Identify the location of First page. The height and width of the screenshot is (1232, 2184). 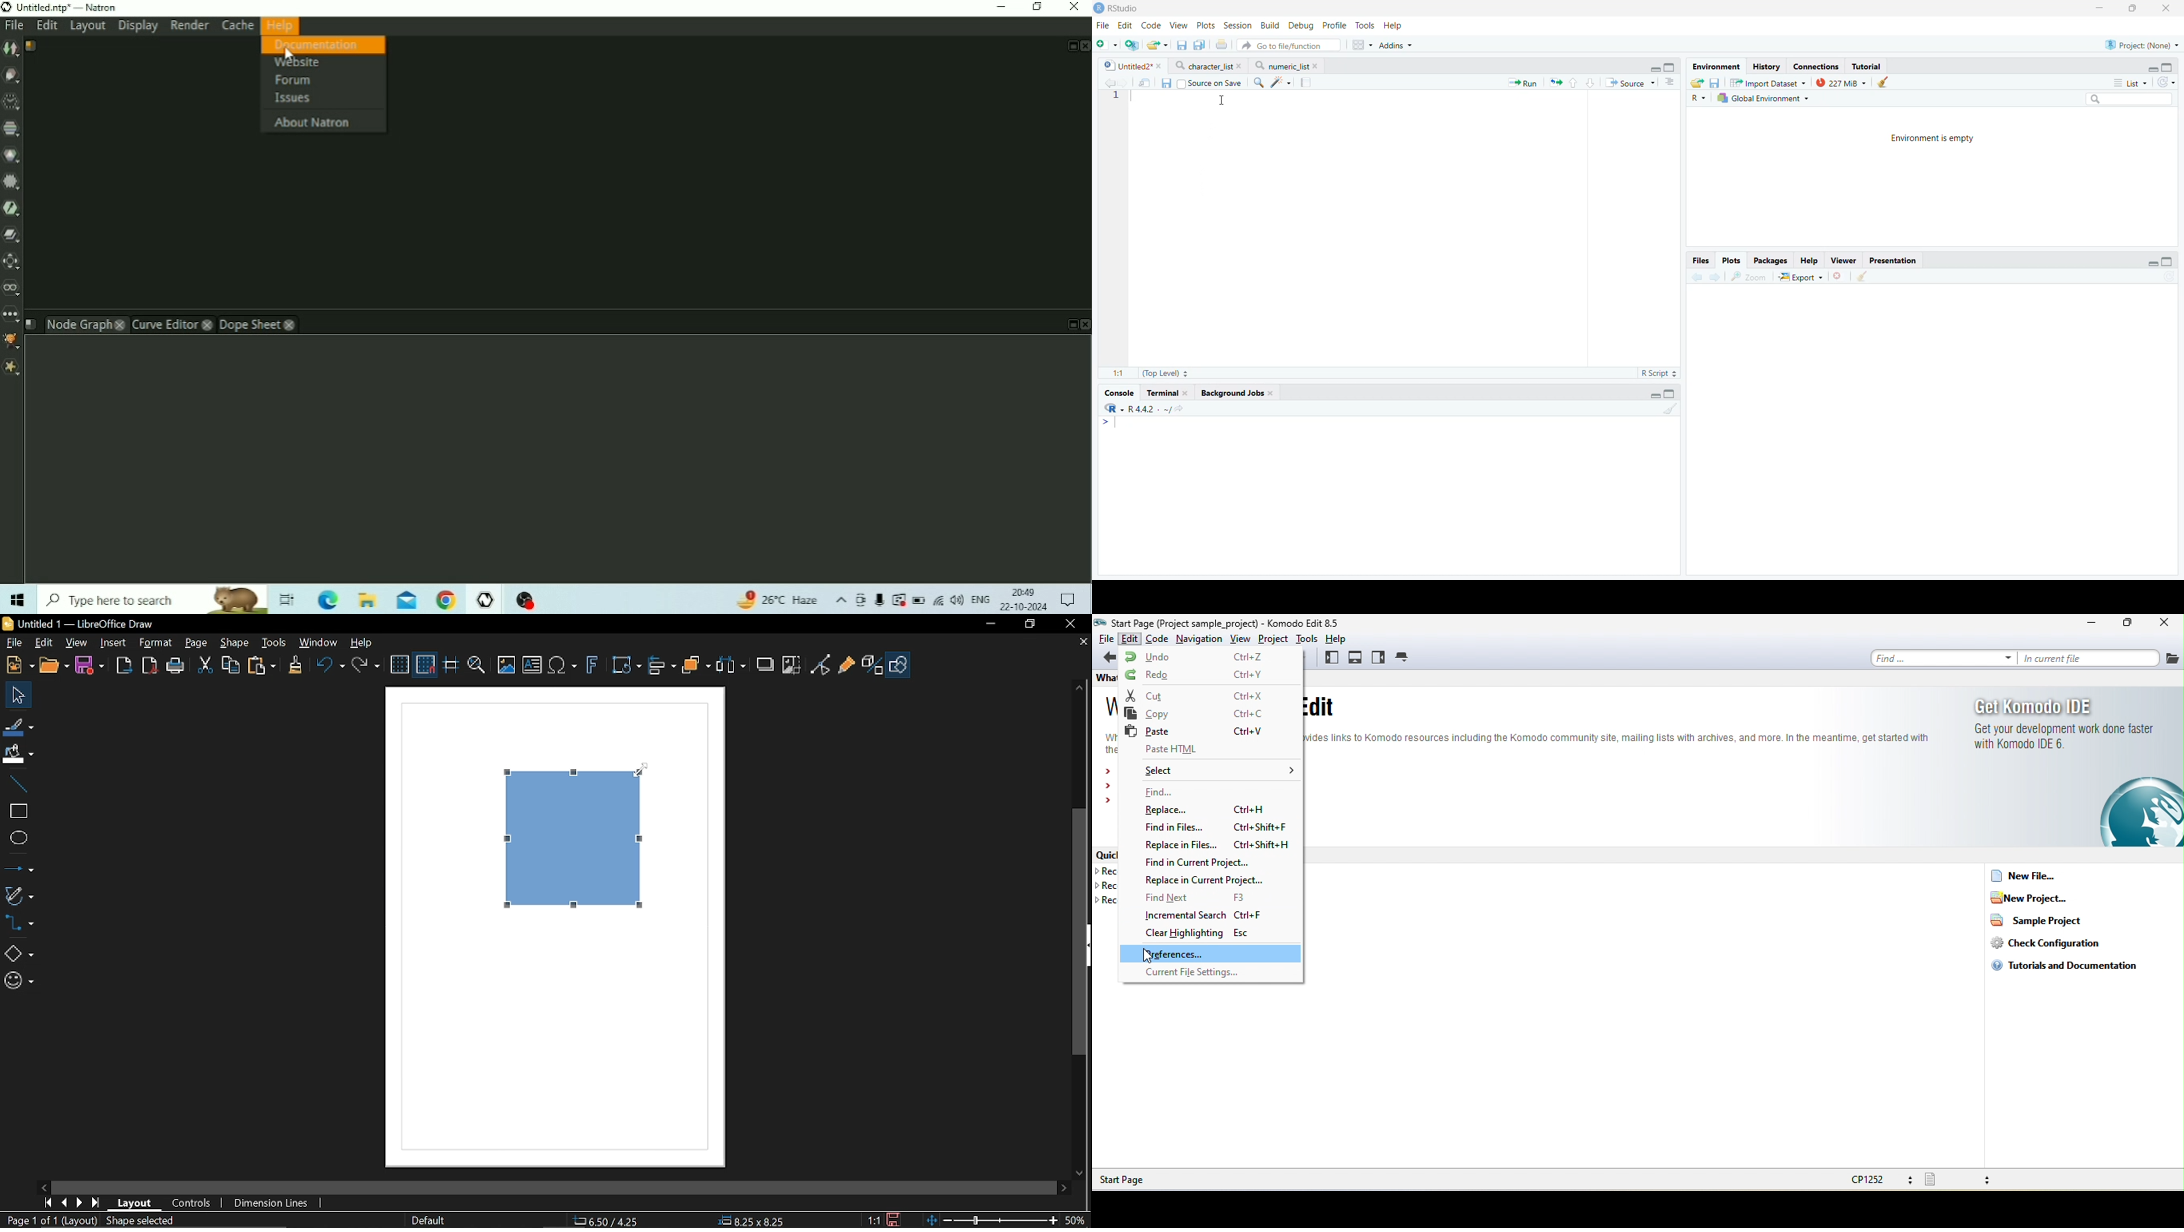
(48, 1204).